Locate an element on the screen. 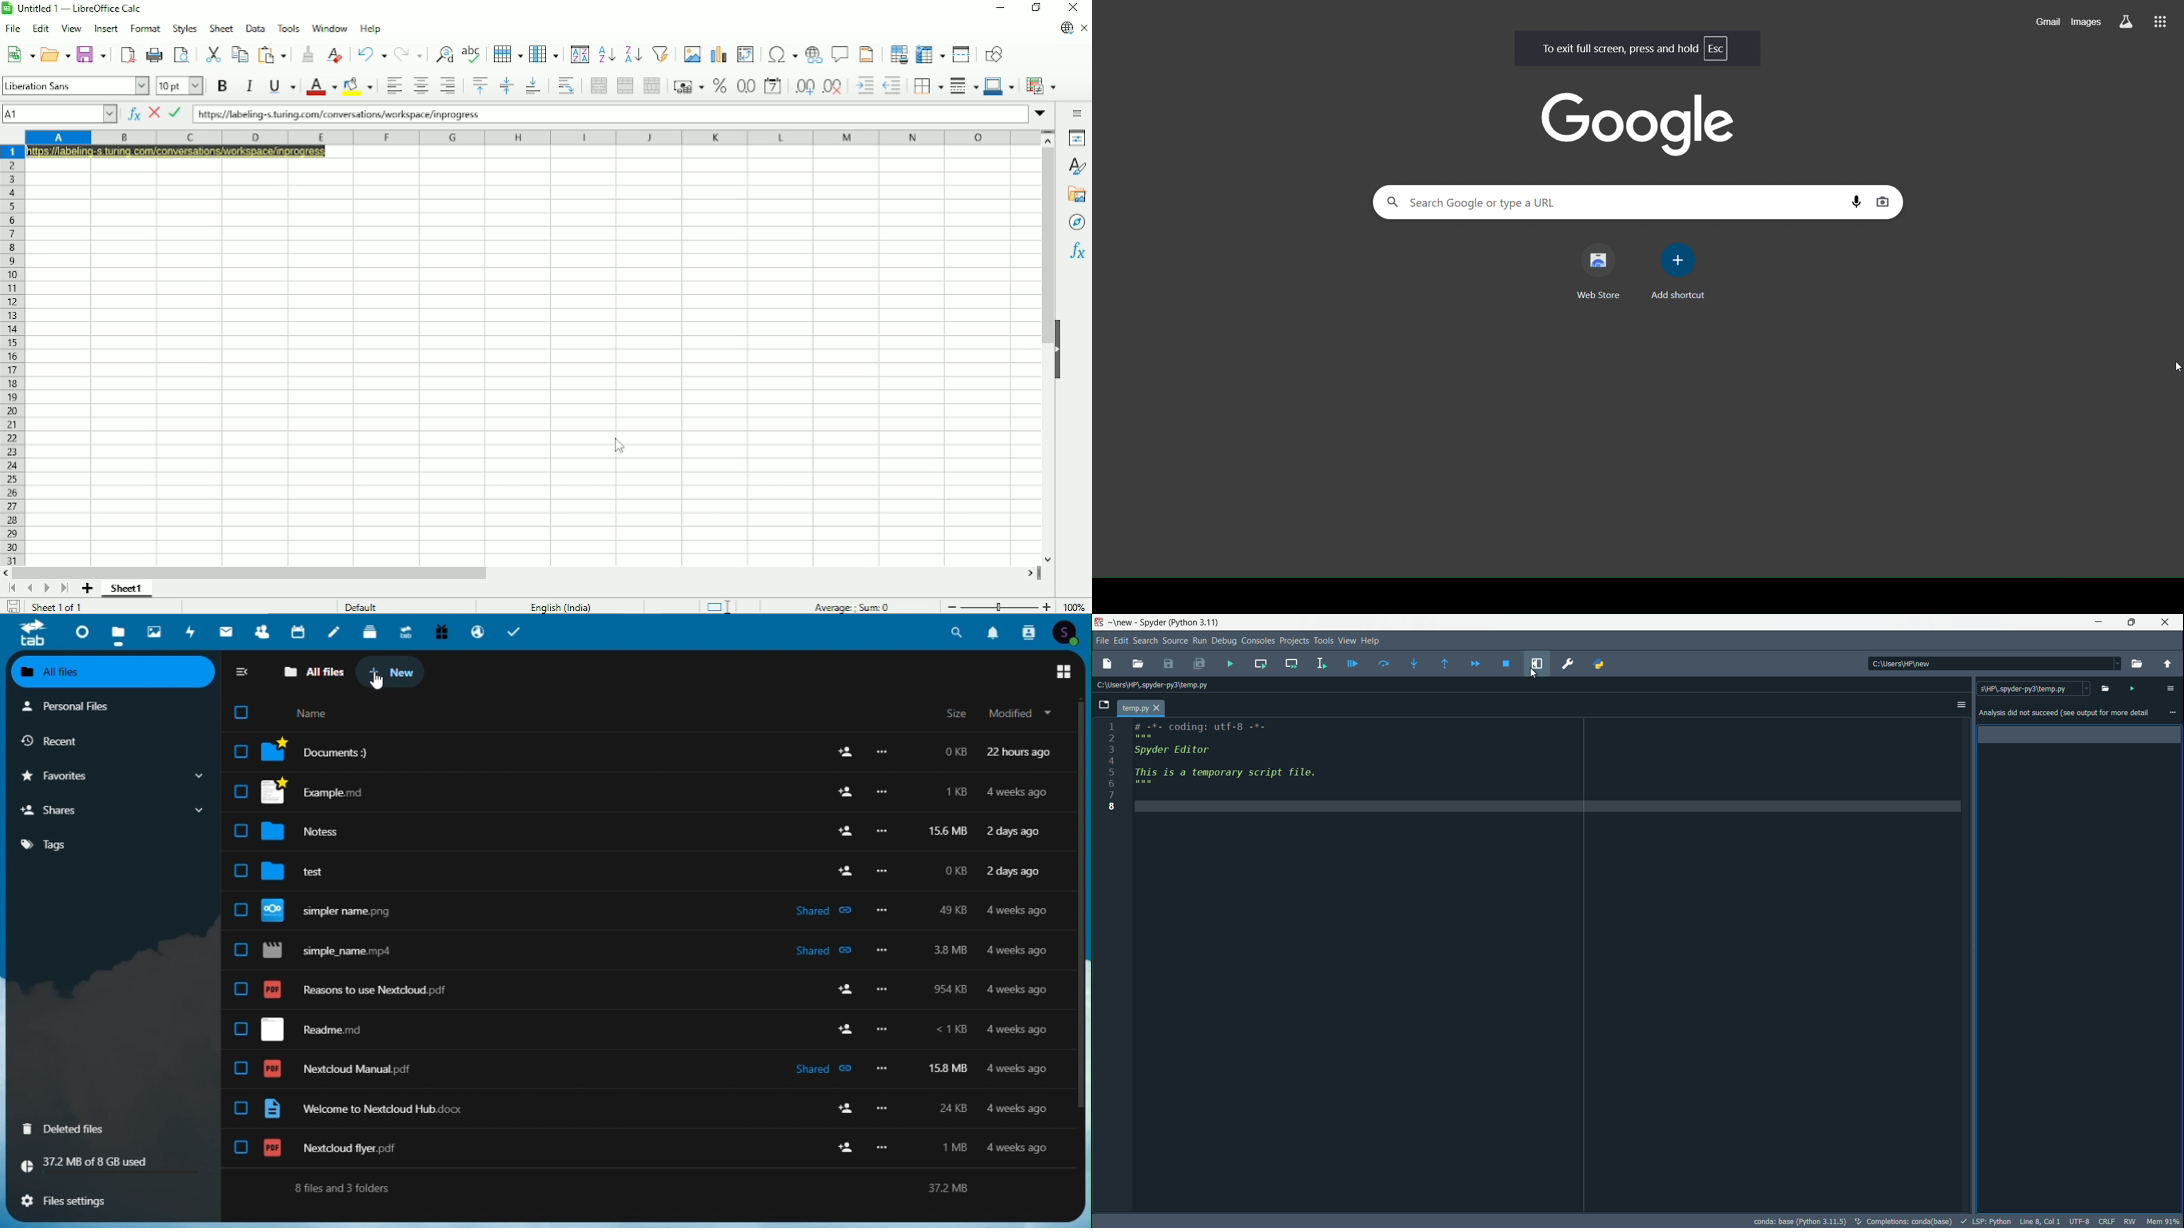 The width and height of the screenshot is (2184, 1232). Functions is located at coordinates (1077, 254).